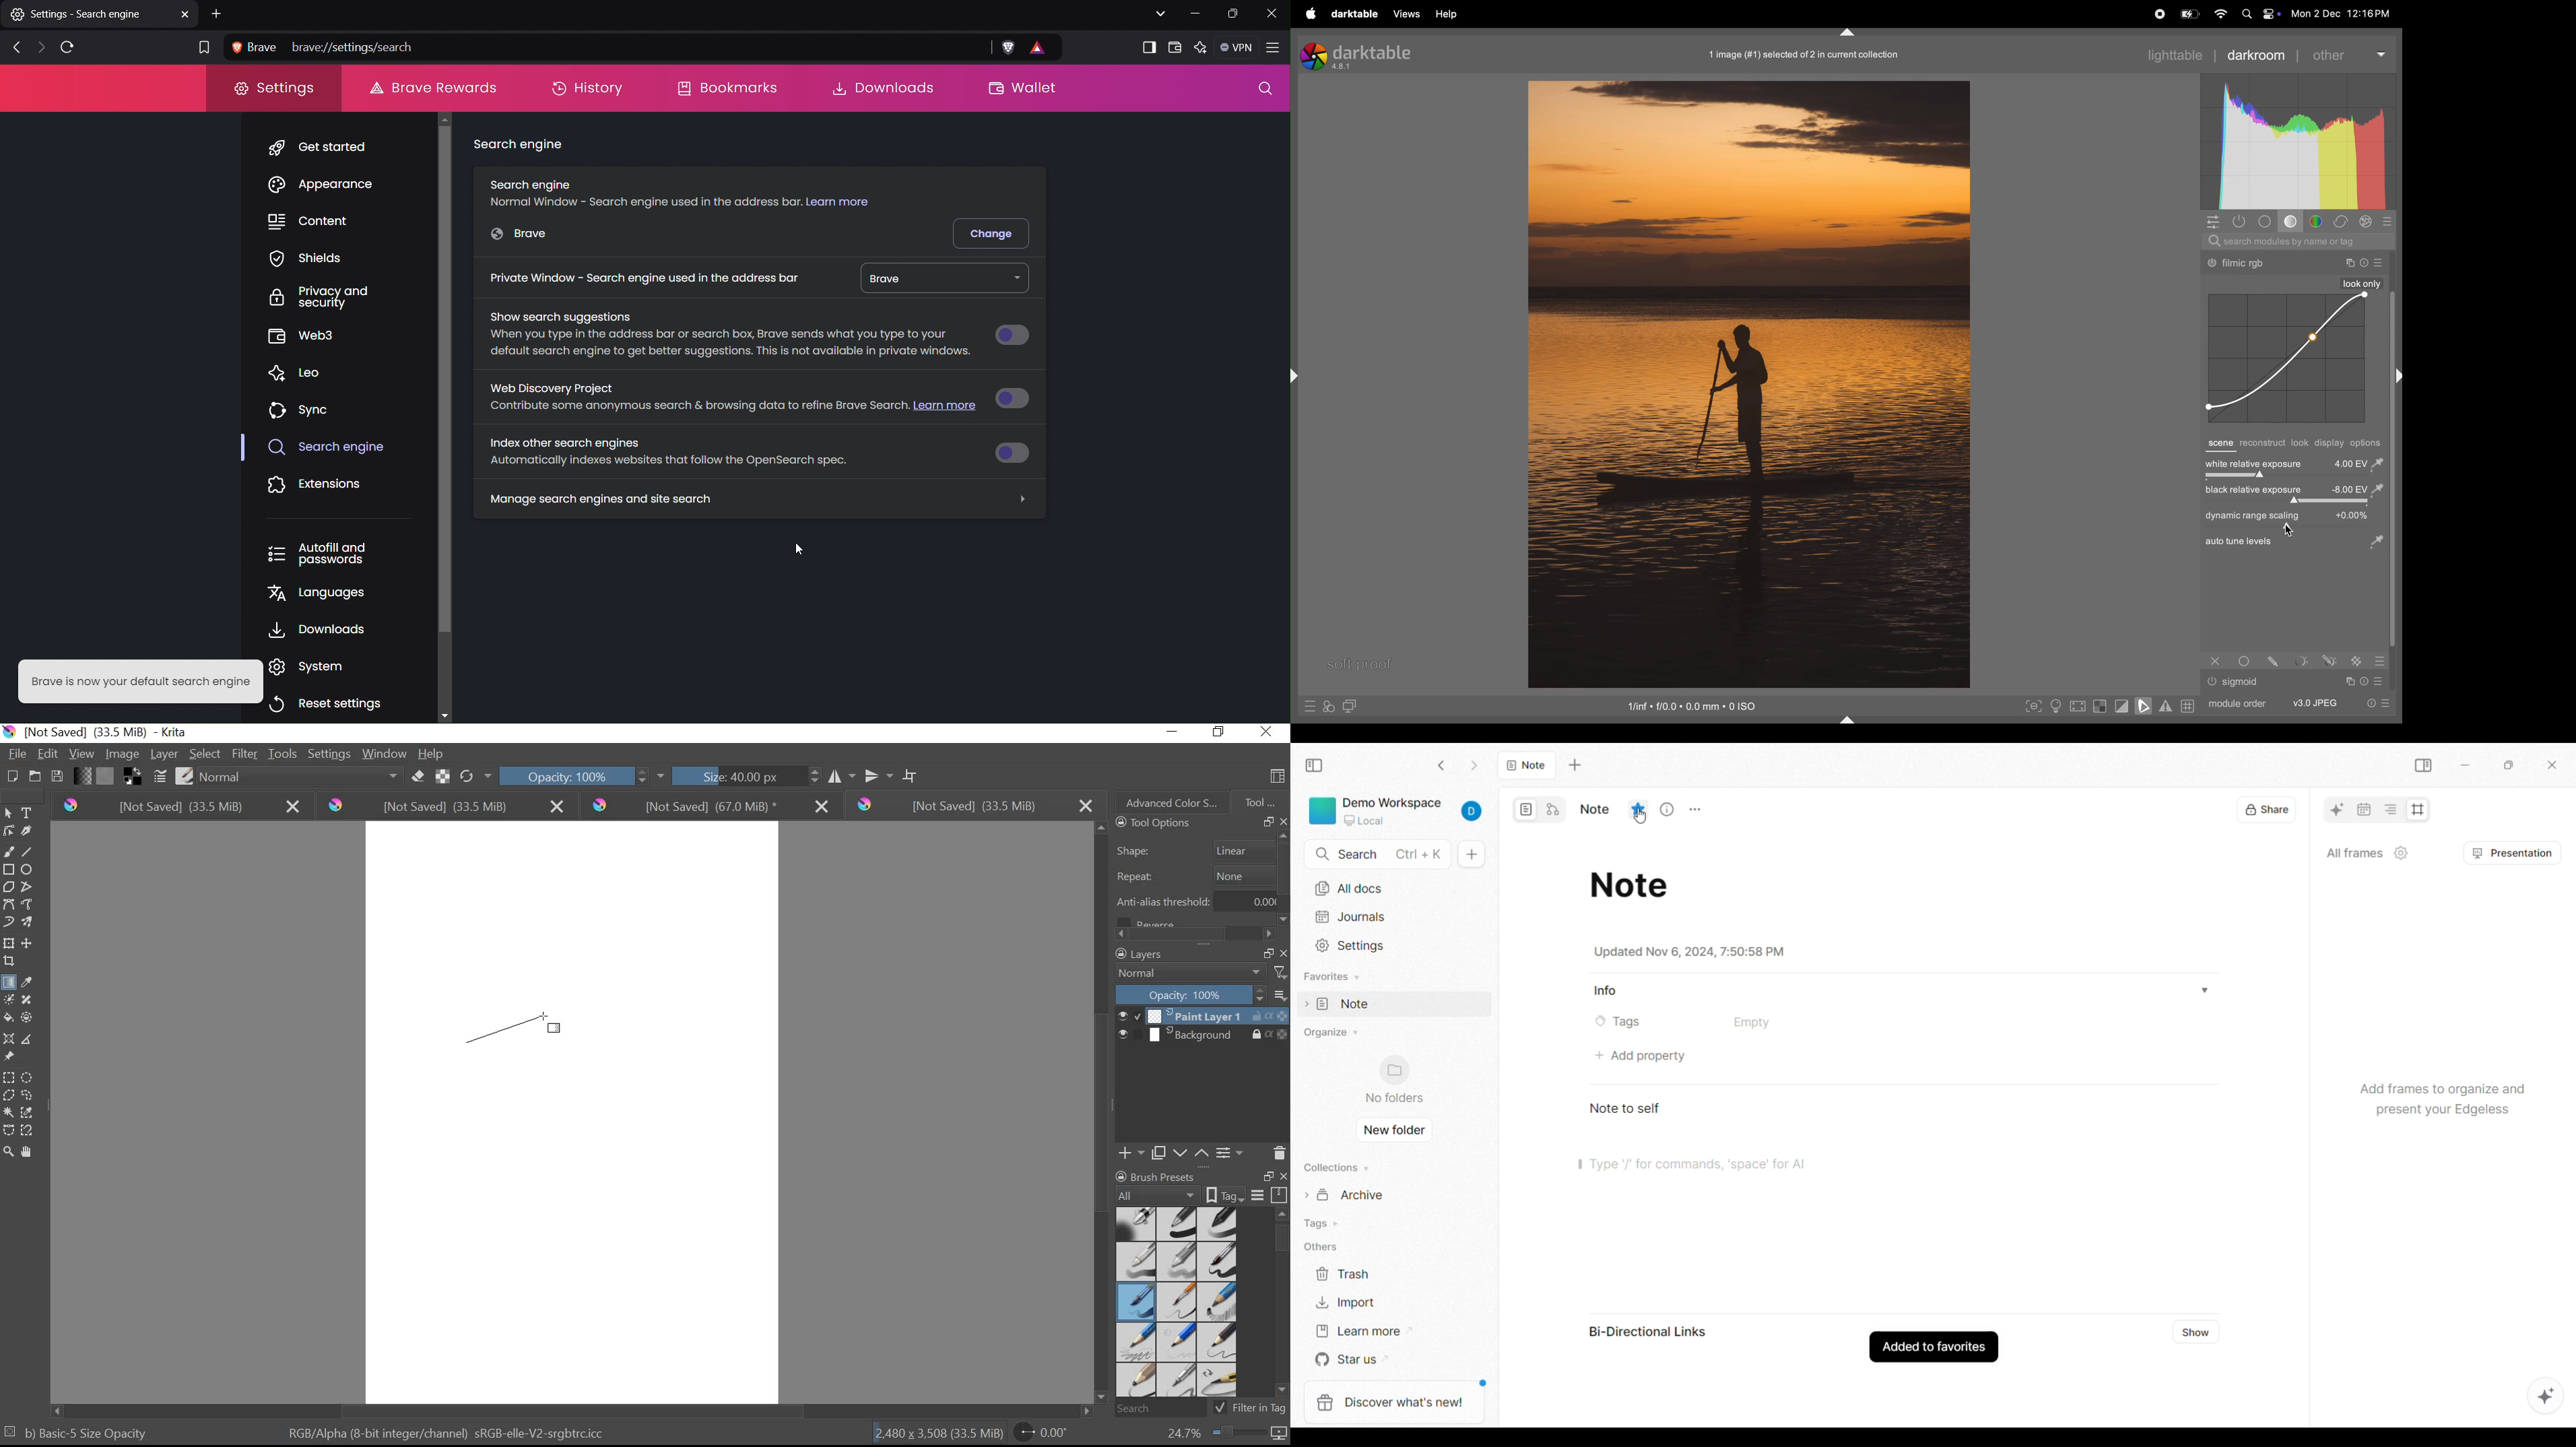 The height and width of the screenshot is (1456, 2576). What do you see at coordinates (11, 831) in the screenshot?
I see `edit shapes` at bounding box center [11, 831].